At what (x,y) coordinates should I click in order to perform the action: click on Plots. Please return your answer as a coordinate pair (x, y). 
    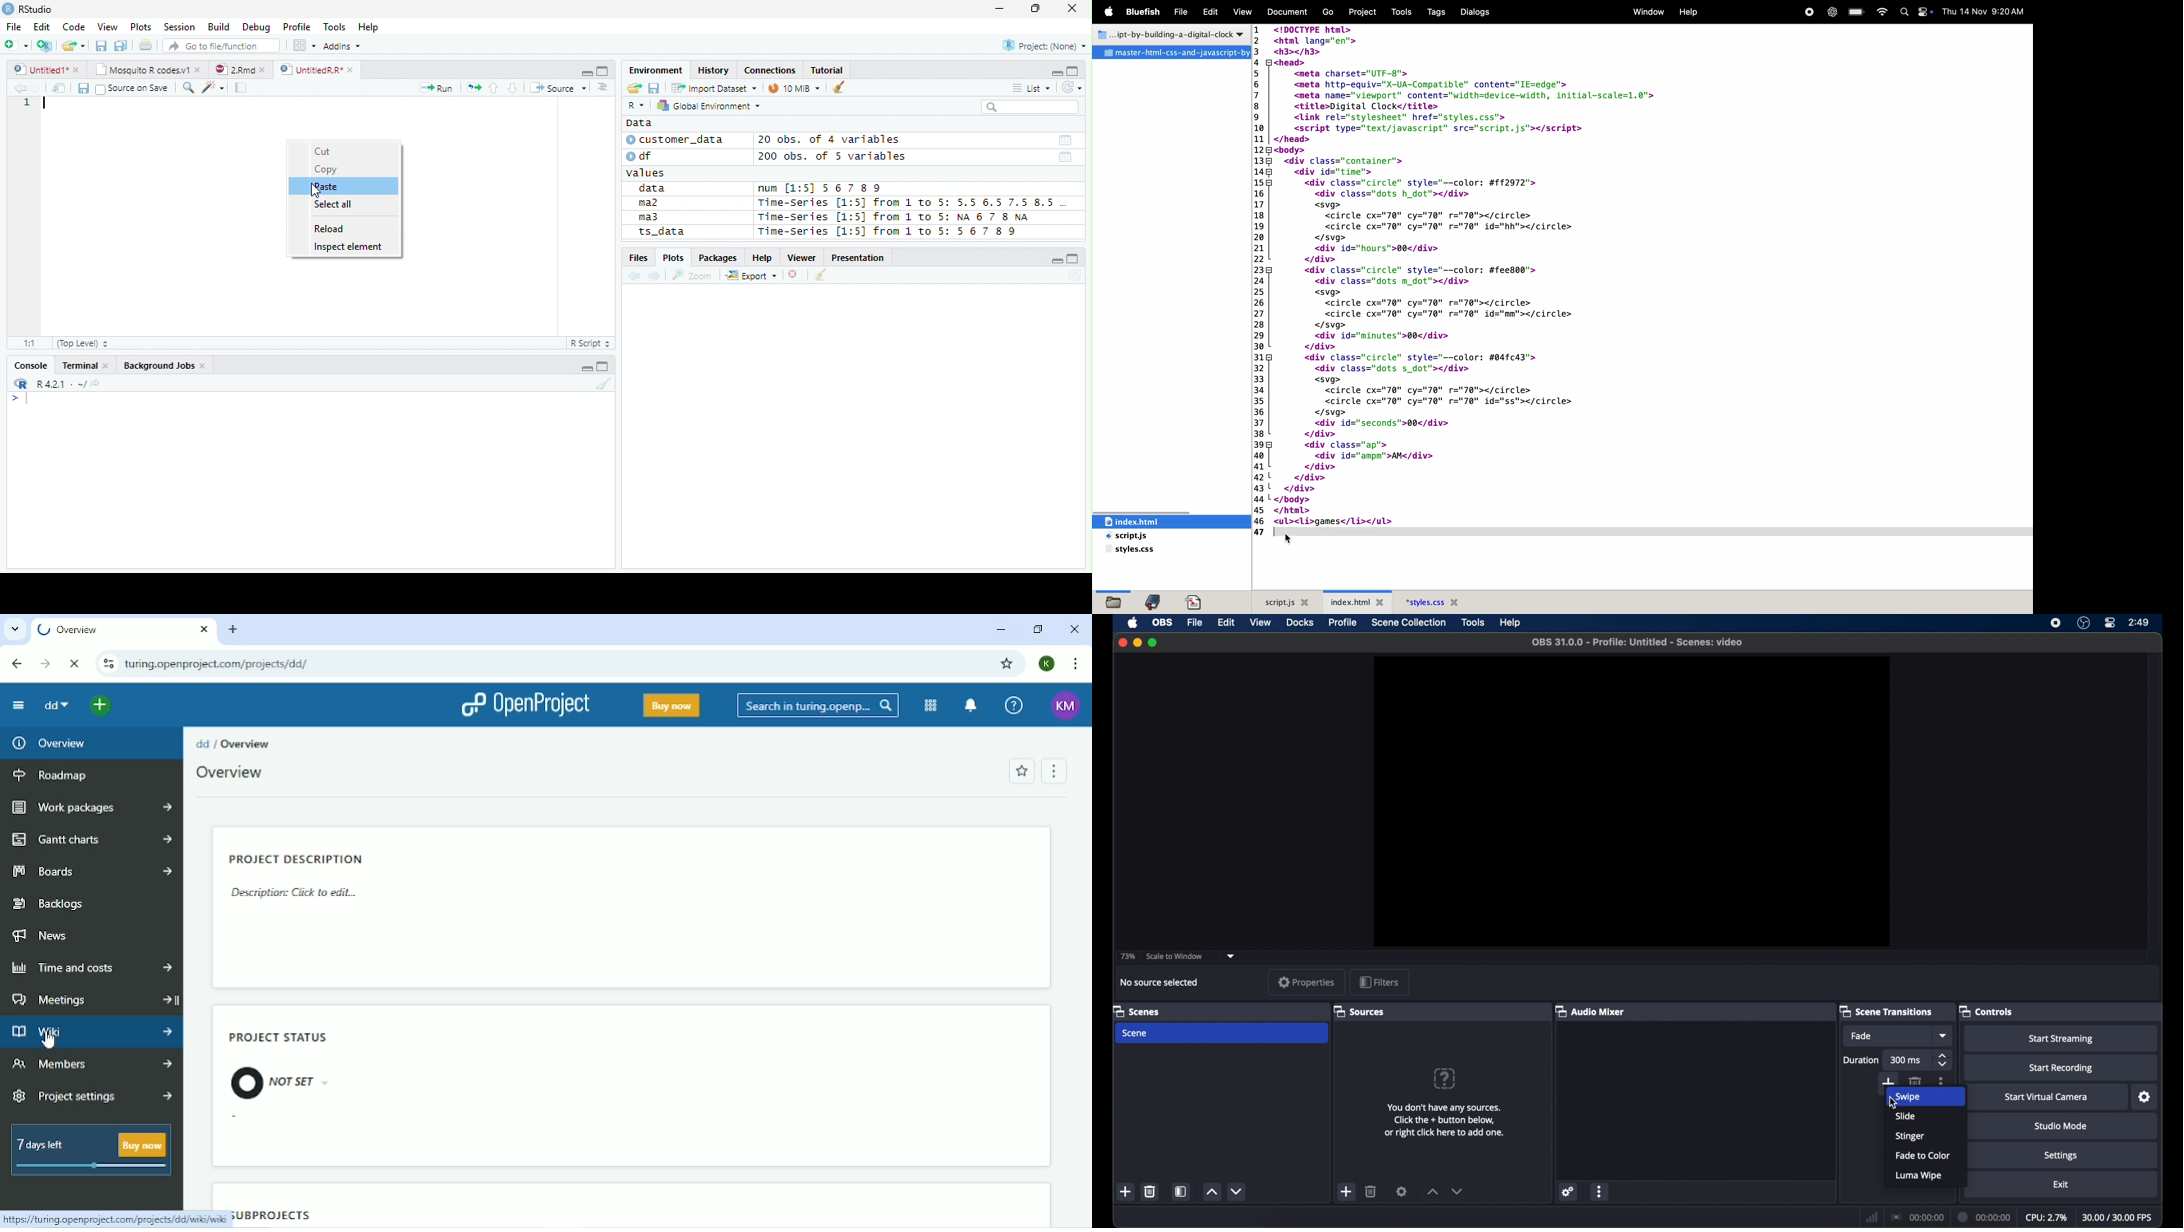
    Looking at the image, I should click on (673, 257).